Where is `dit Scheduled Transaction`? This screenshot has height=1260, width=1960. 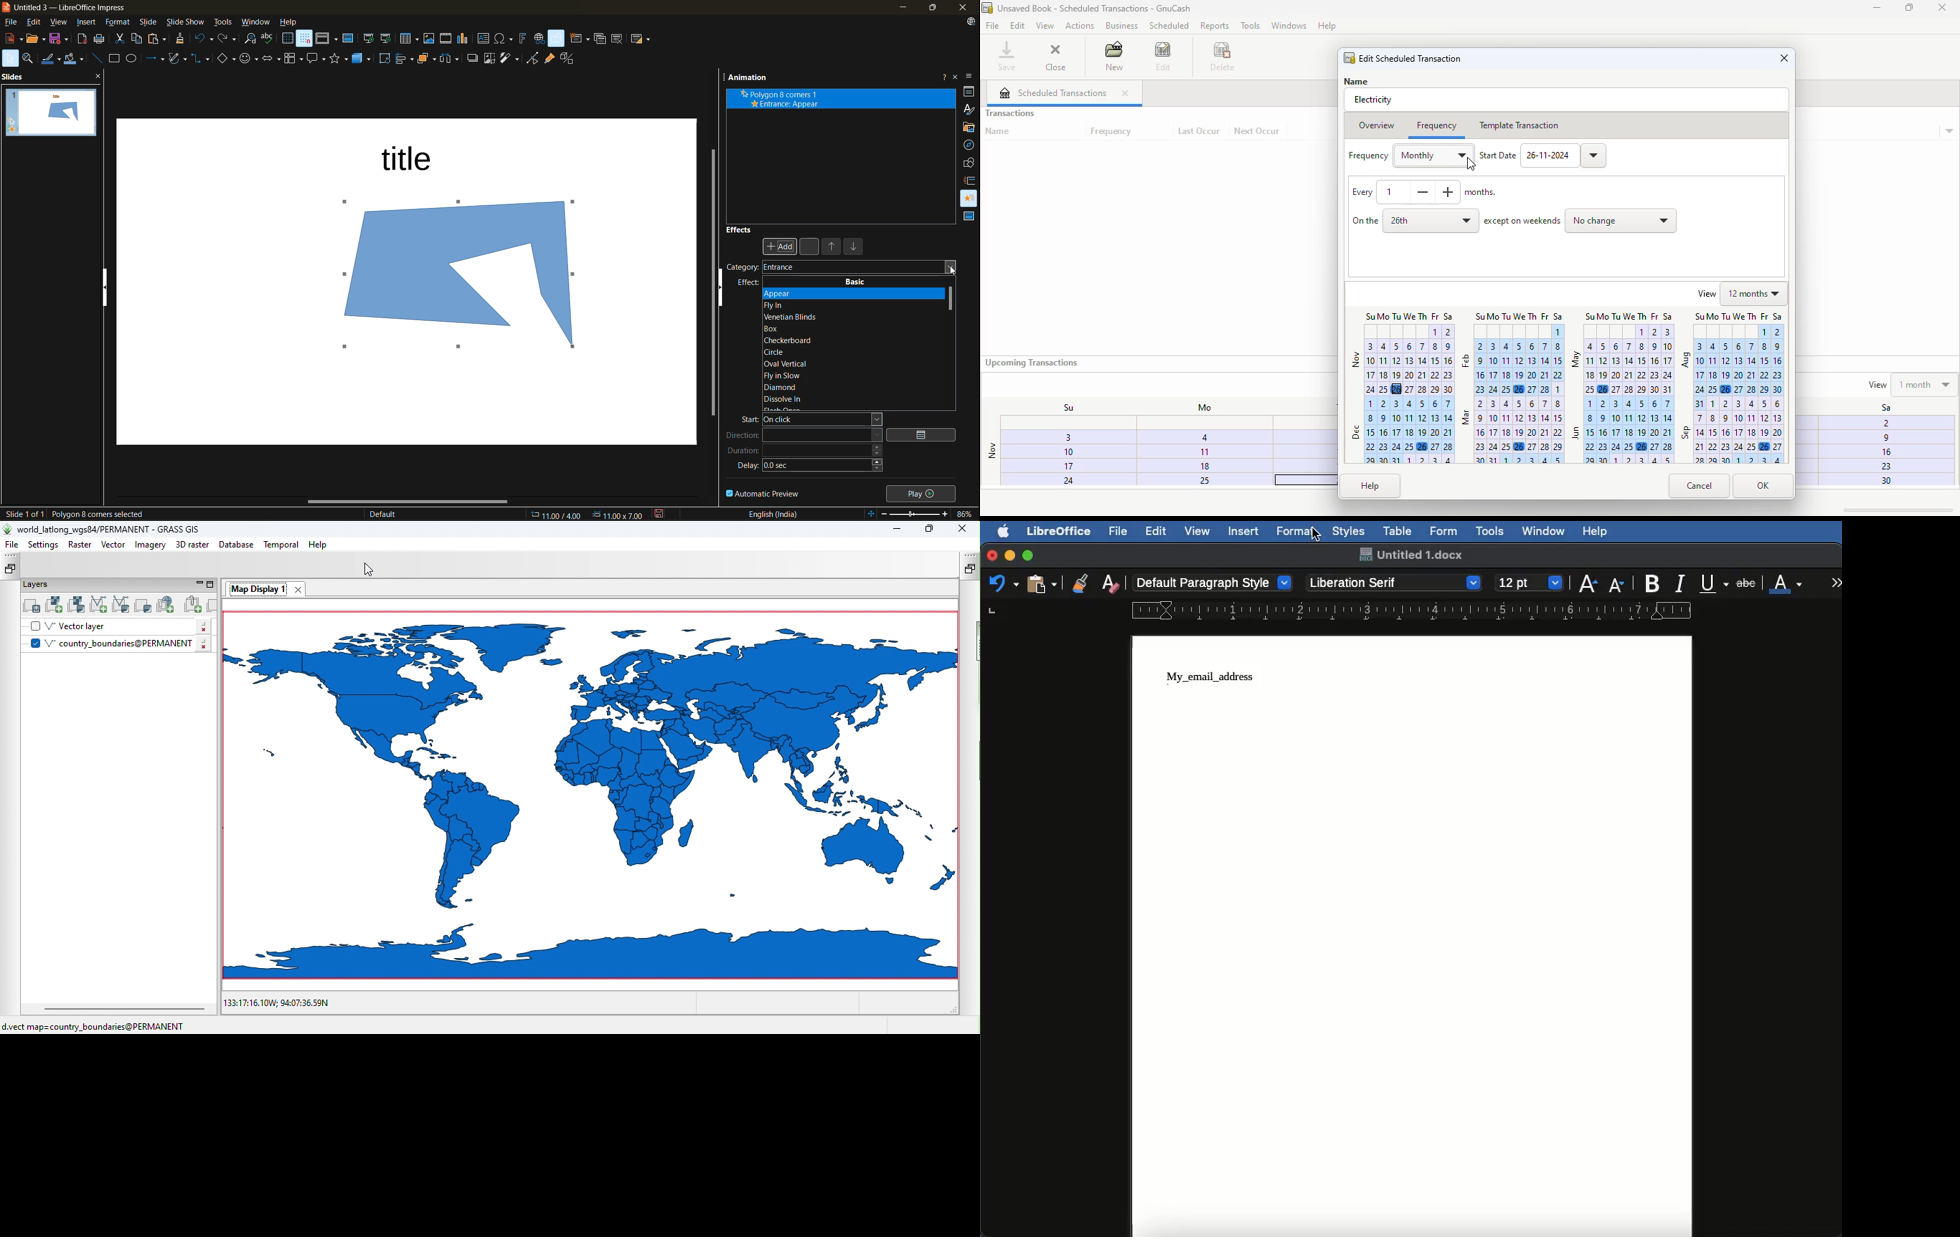 dit Scheduled Transaction is located at coordinates (1403, 57).